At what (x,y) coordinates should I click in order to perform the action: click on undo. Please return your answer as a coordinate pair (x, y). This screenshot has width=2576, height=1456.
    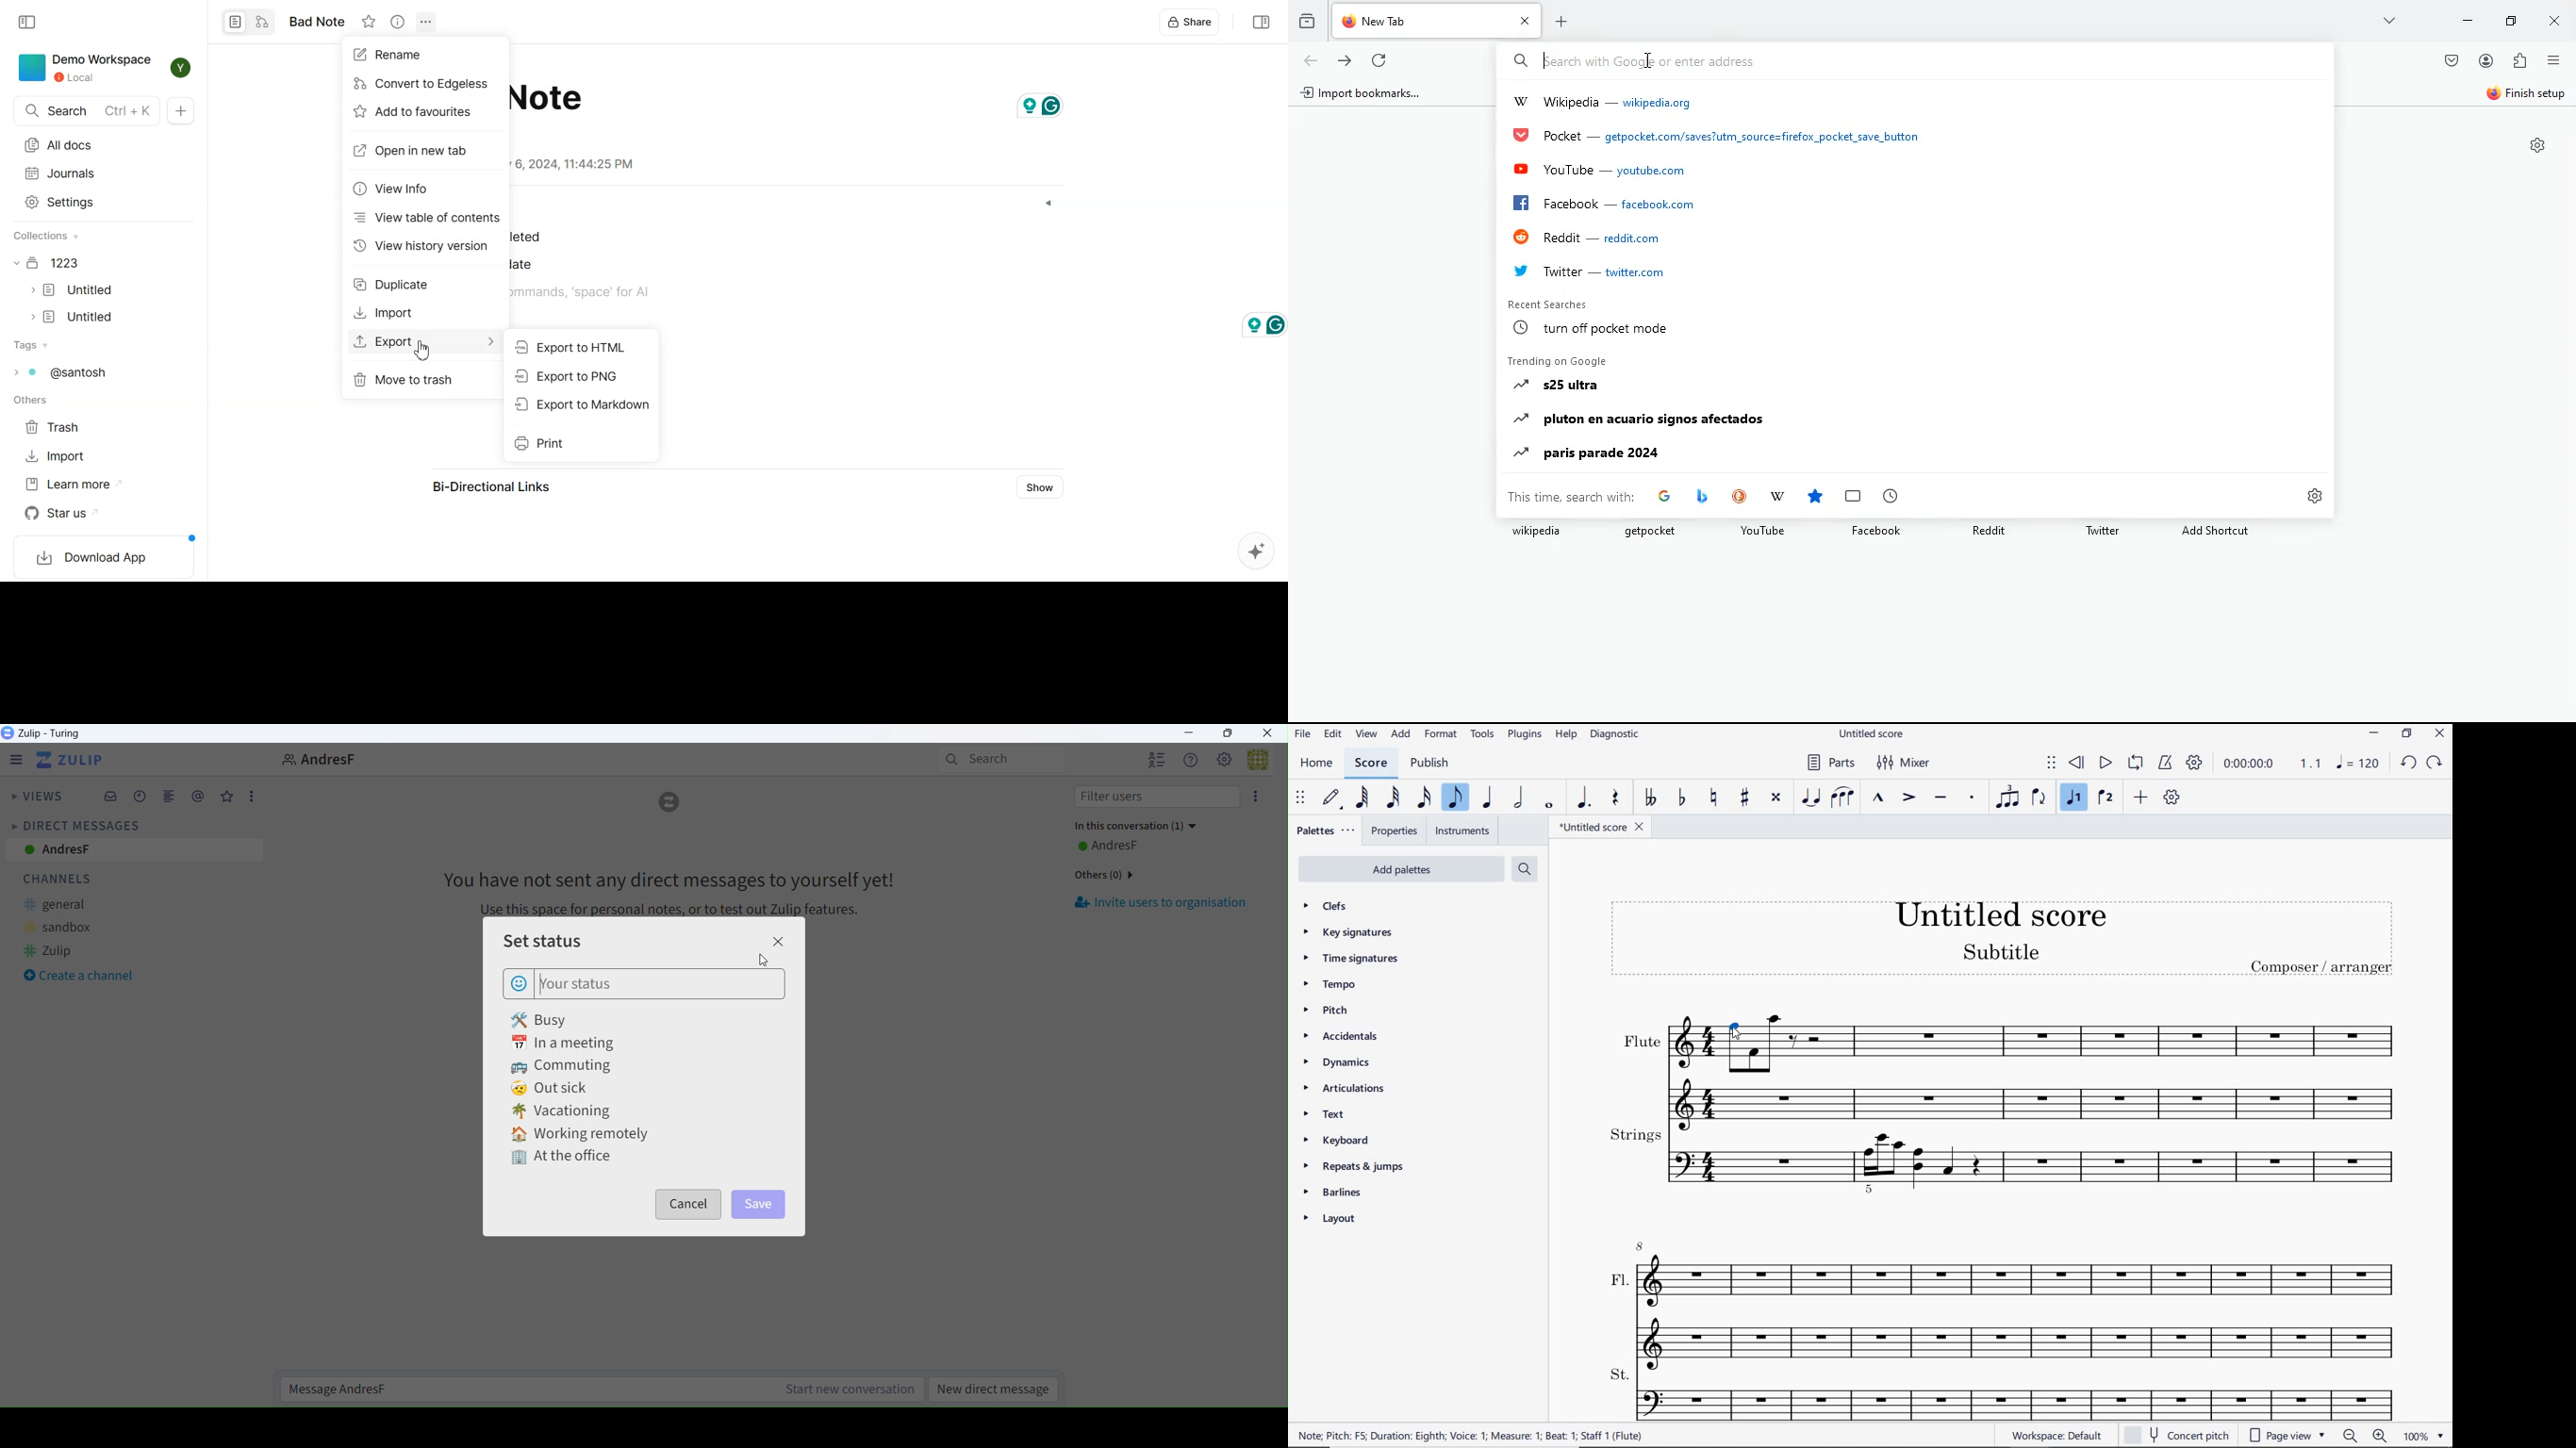
    Looking at the image, I should click on (2410, 764).